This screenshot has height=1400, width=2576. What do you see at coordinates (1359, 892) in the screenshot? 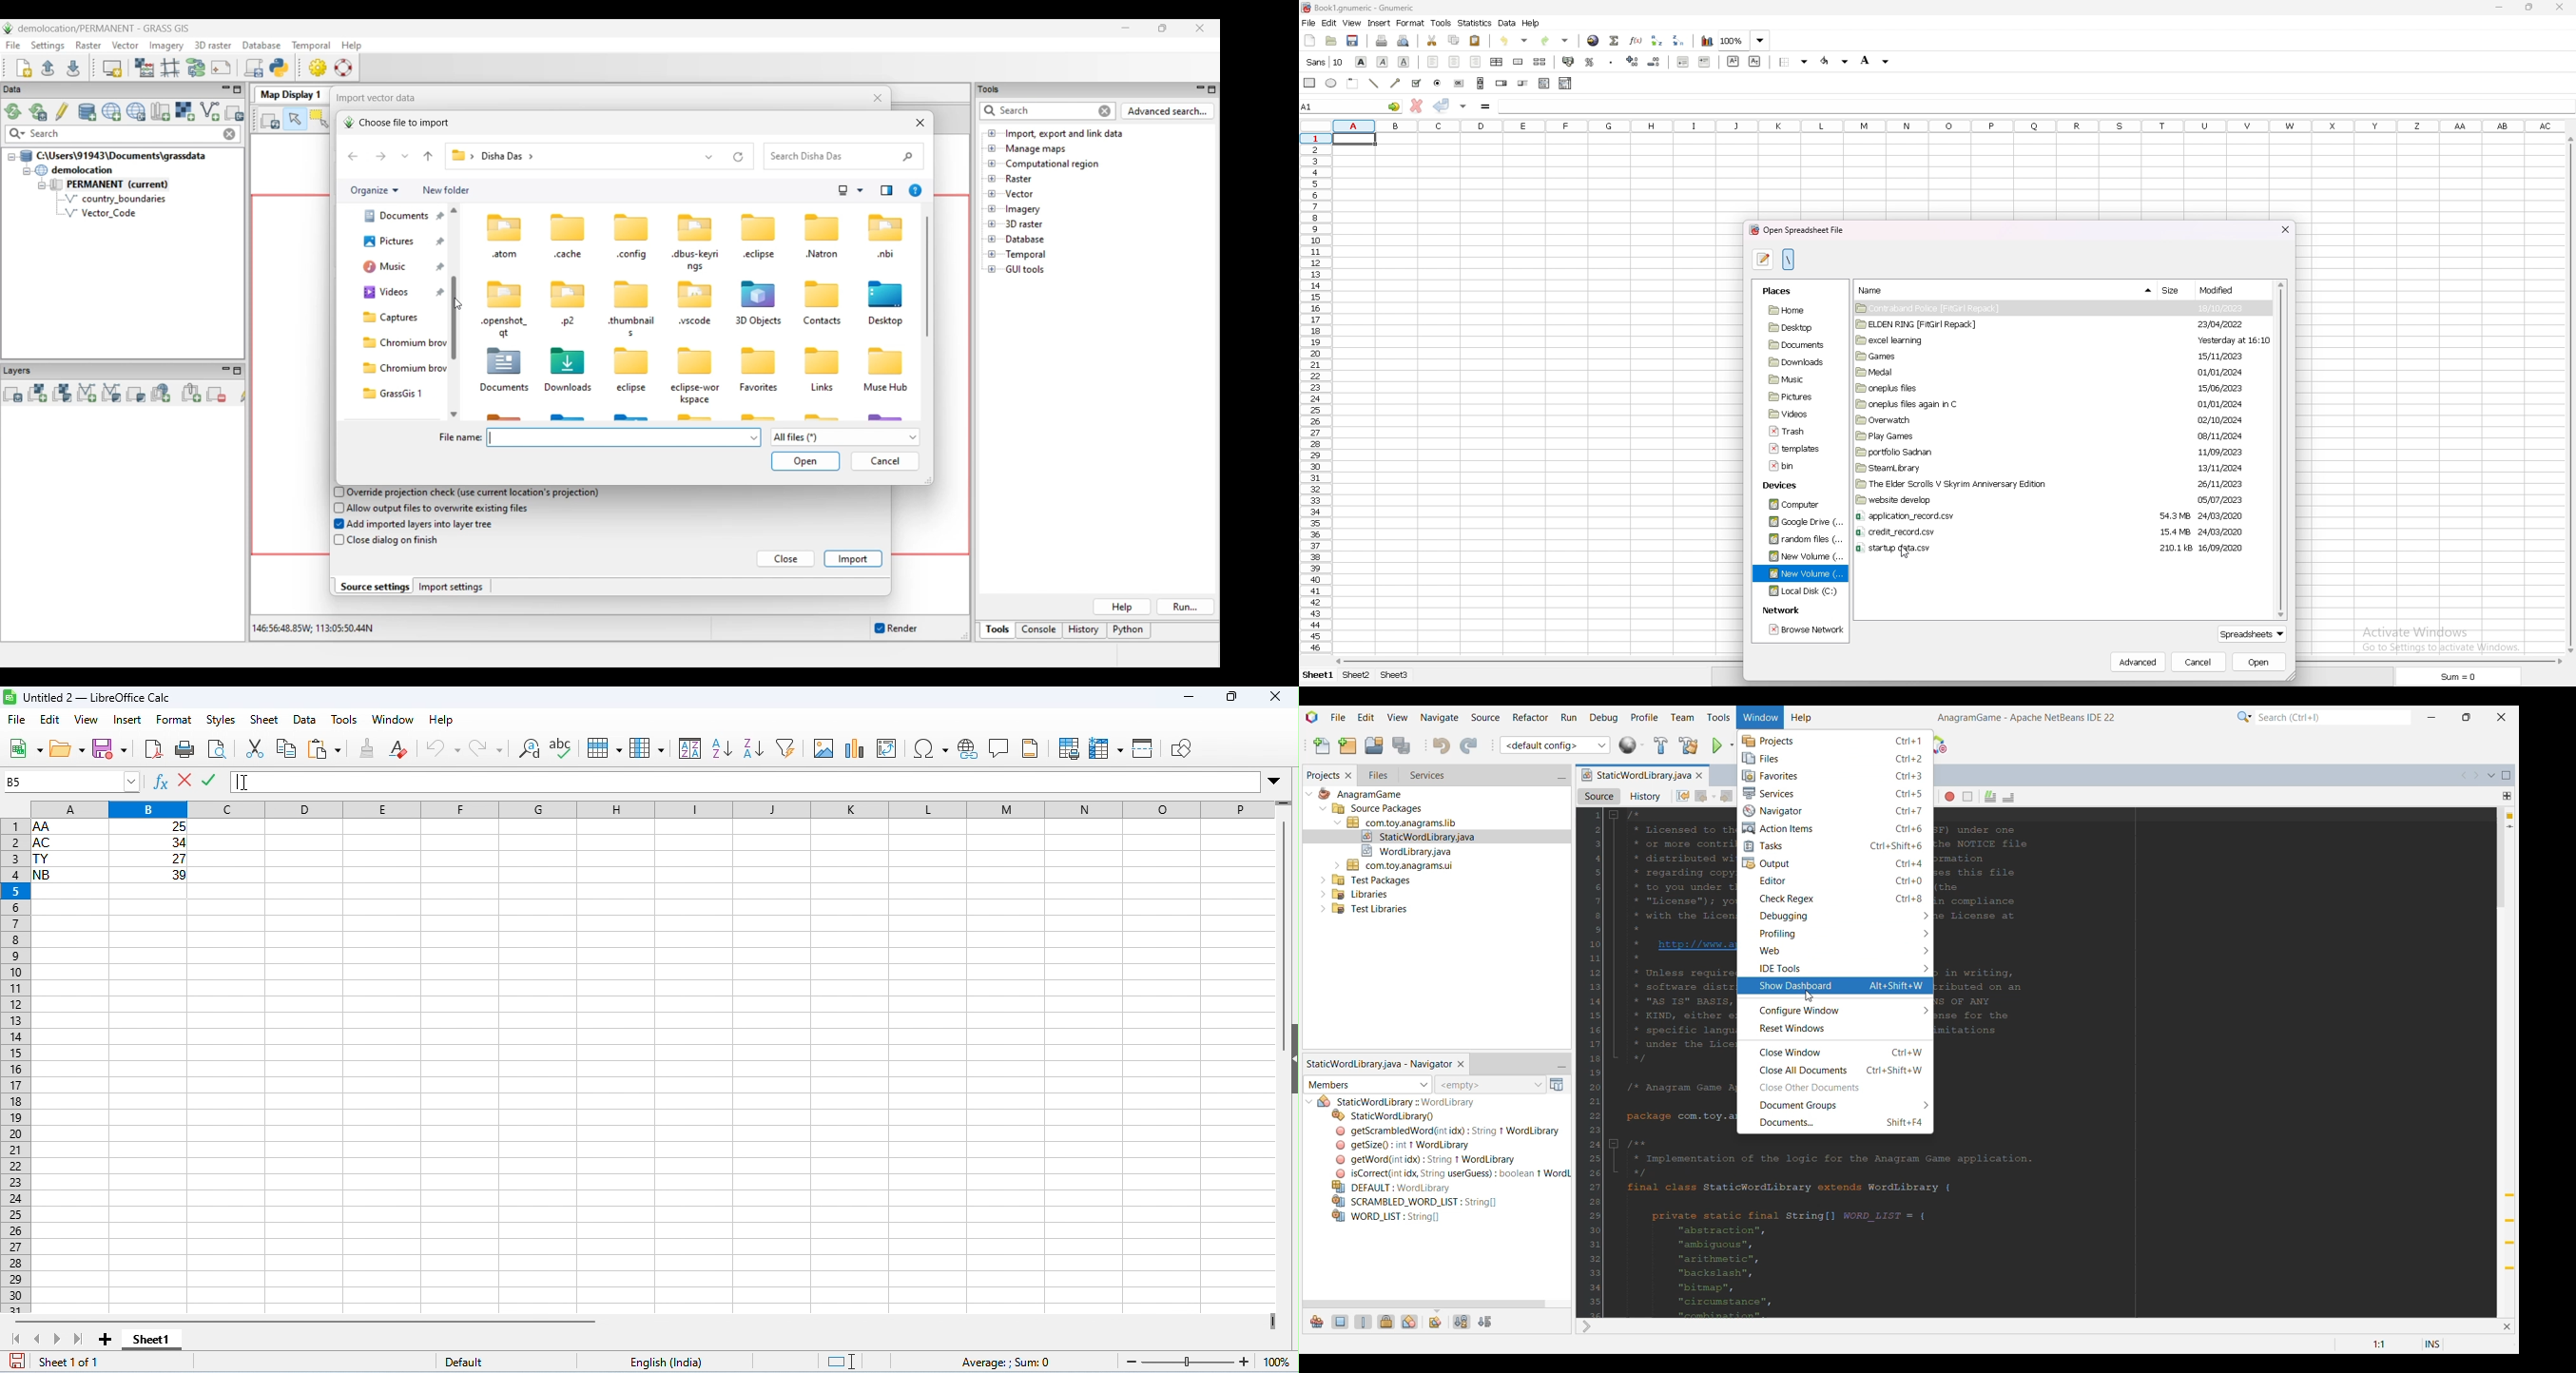
I see `` at bounding box center [1359, 892].